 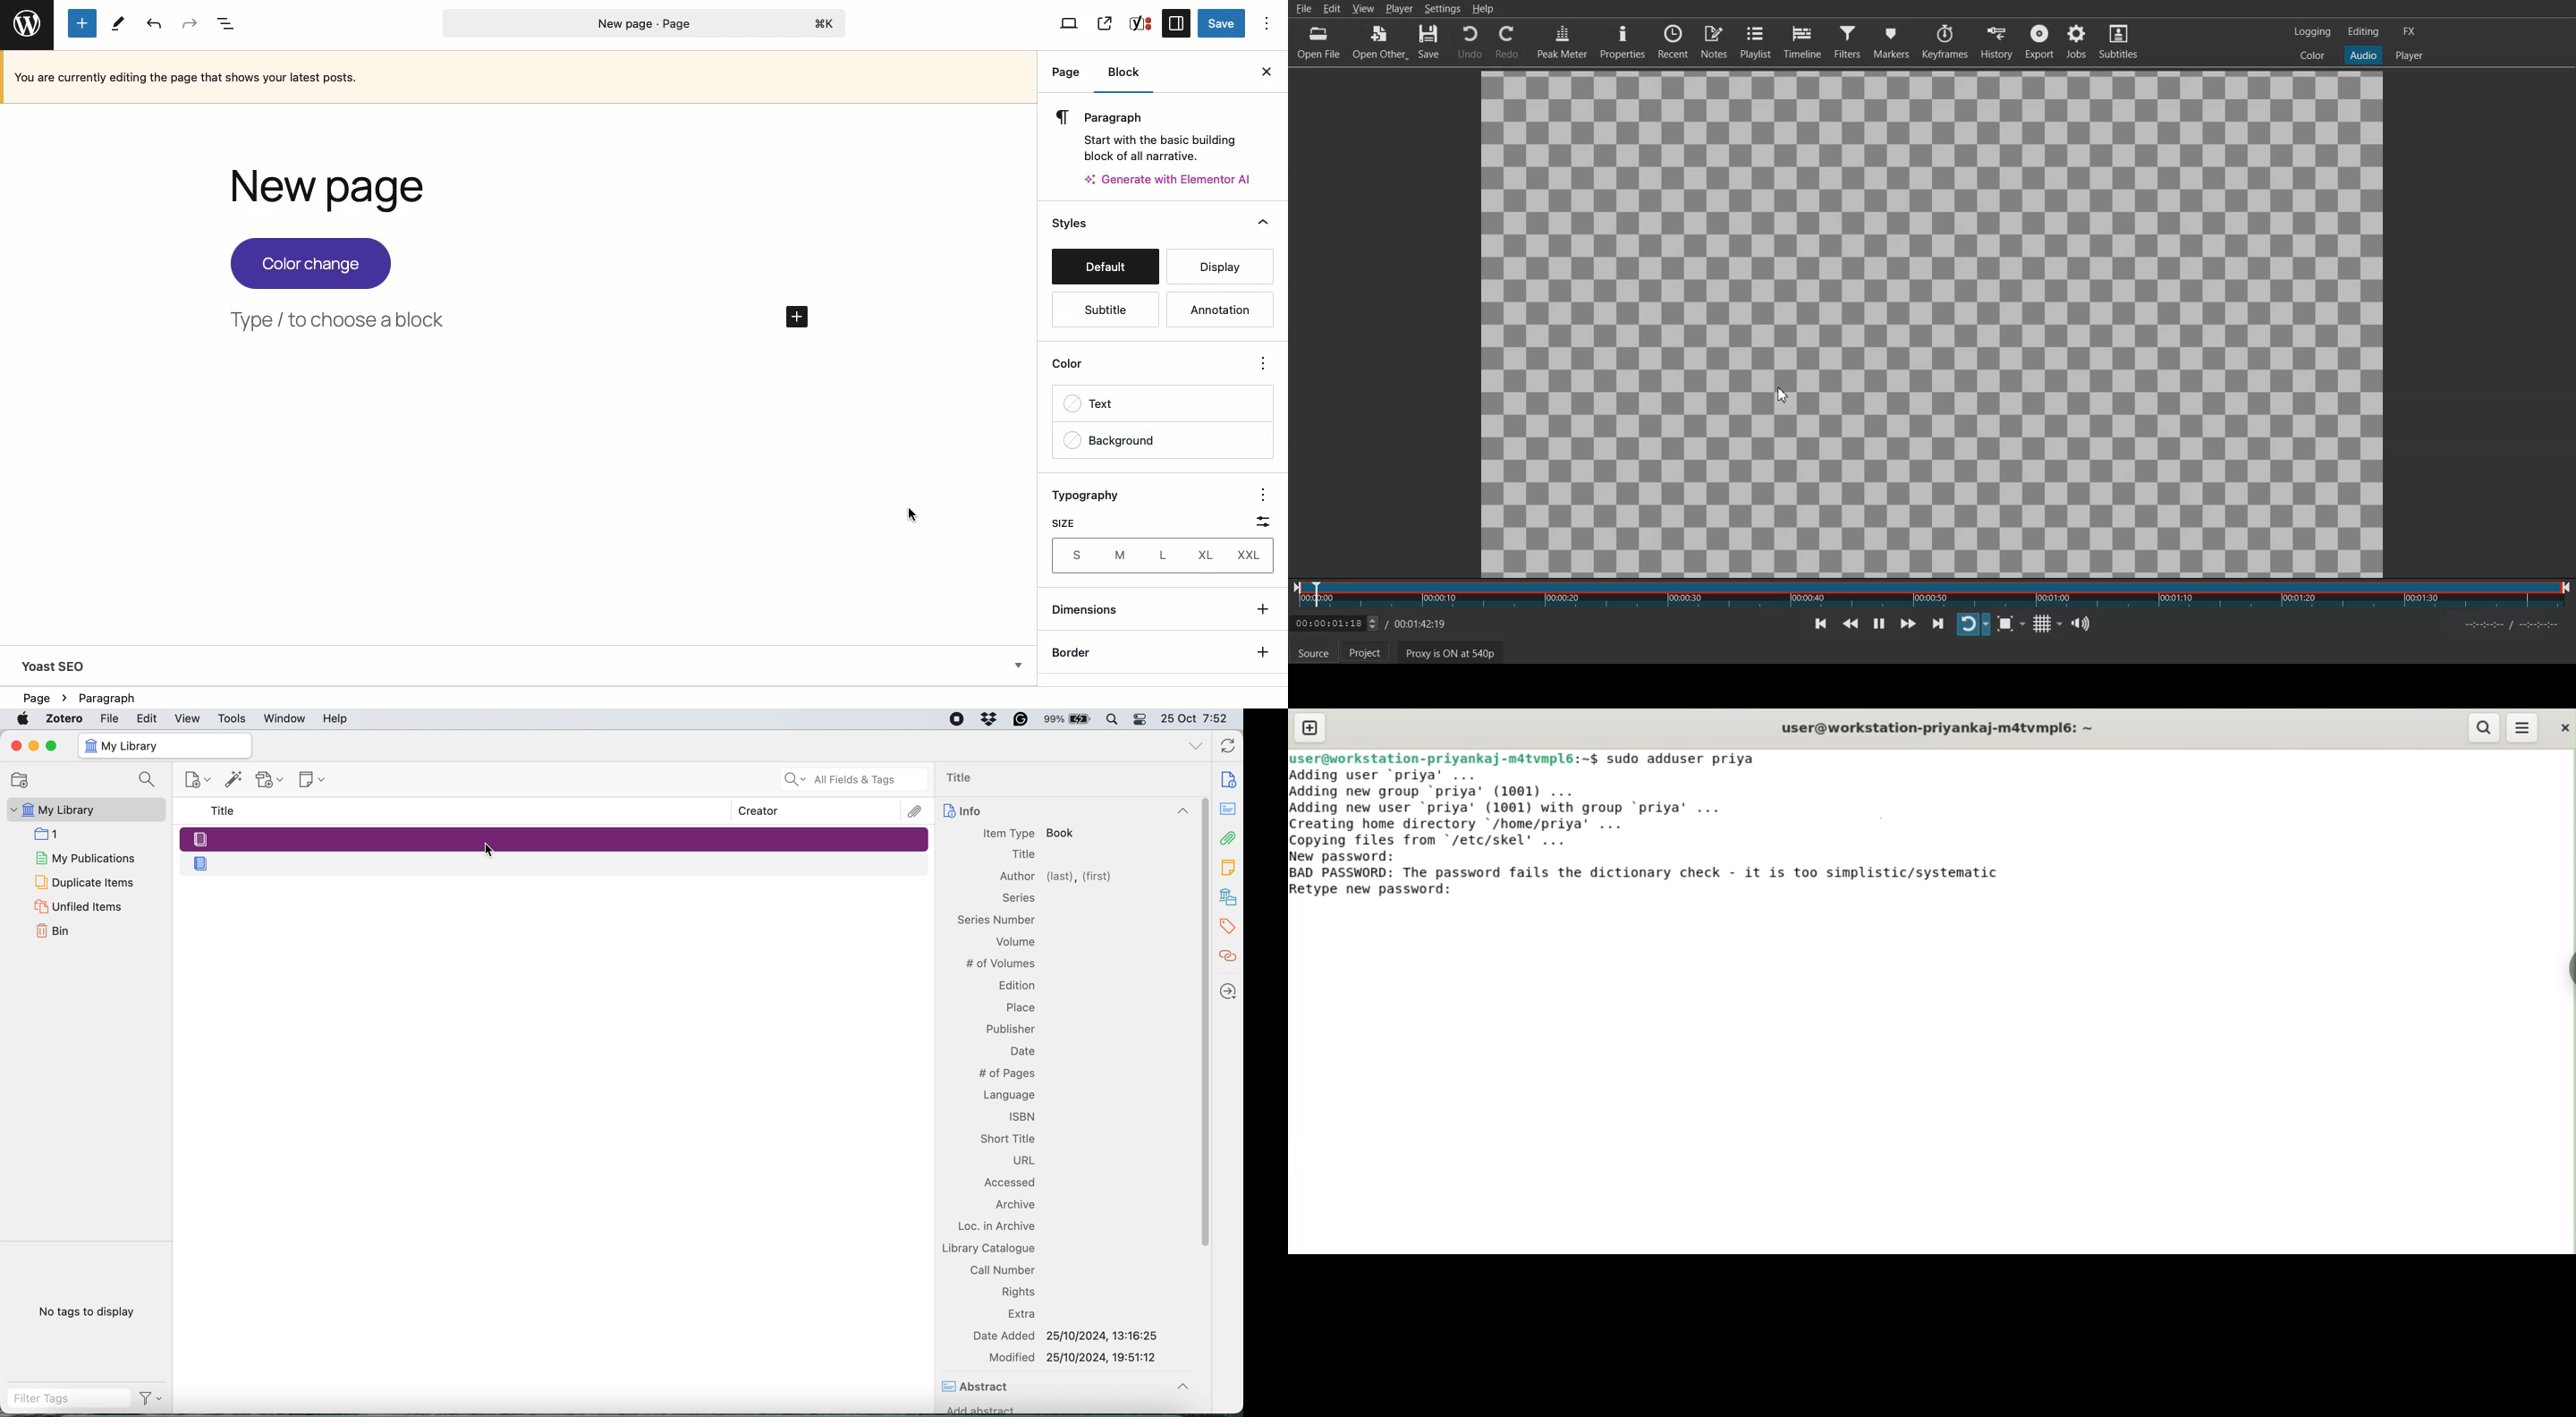 What do you see at coordinates (556, 863) in the screenshot?
I see `Blank Entry 2` at bounding box center [556, 863].